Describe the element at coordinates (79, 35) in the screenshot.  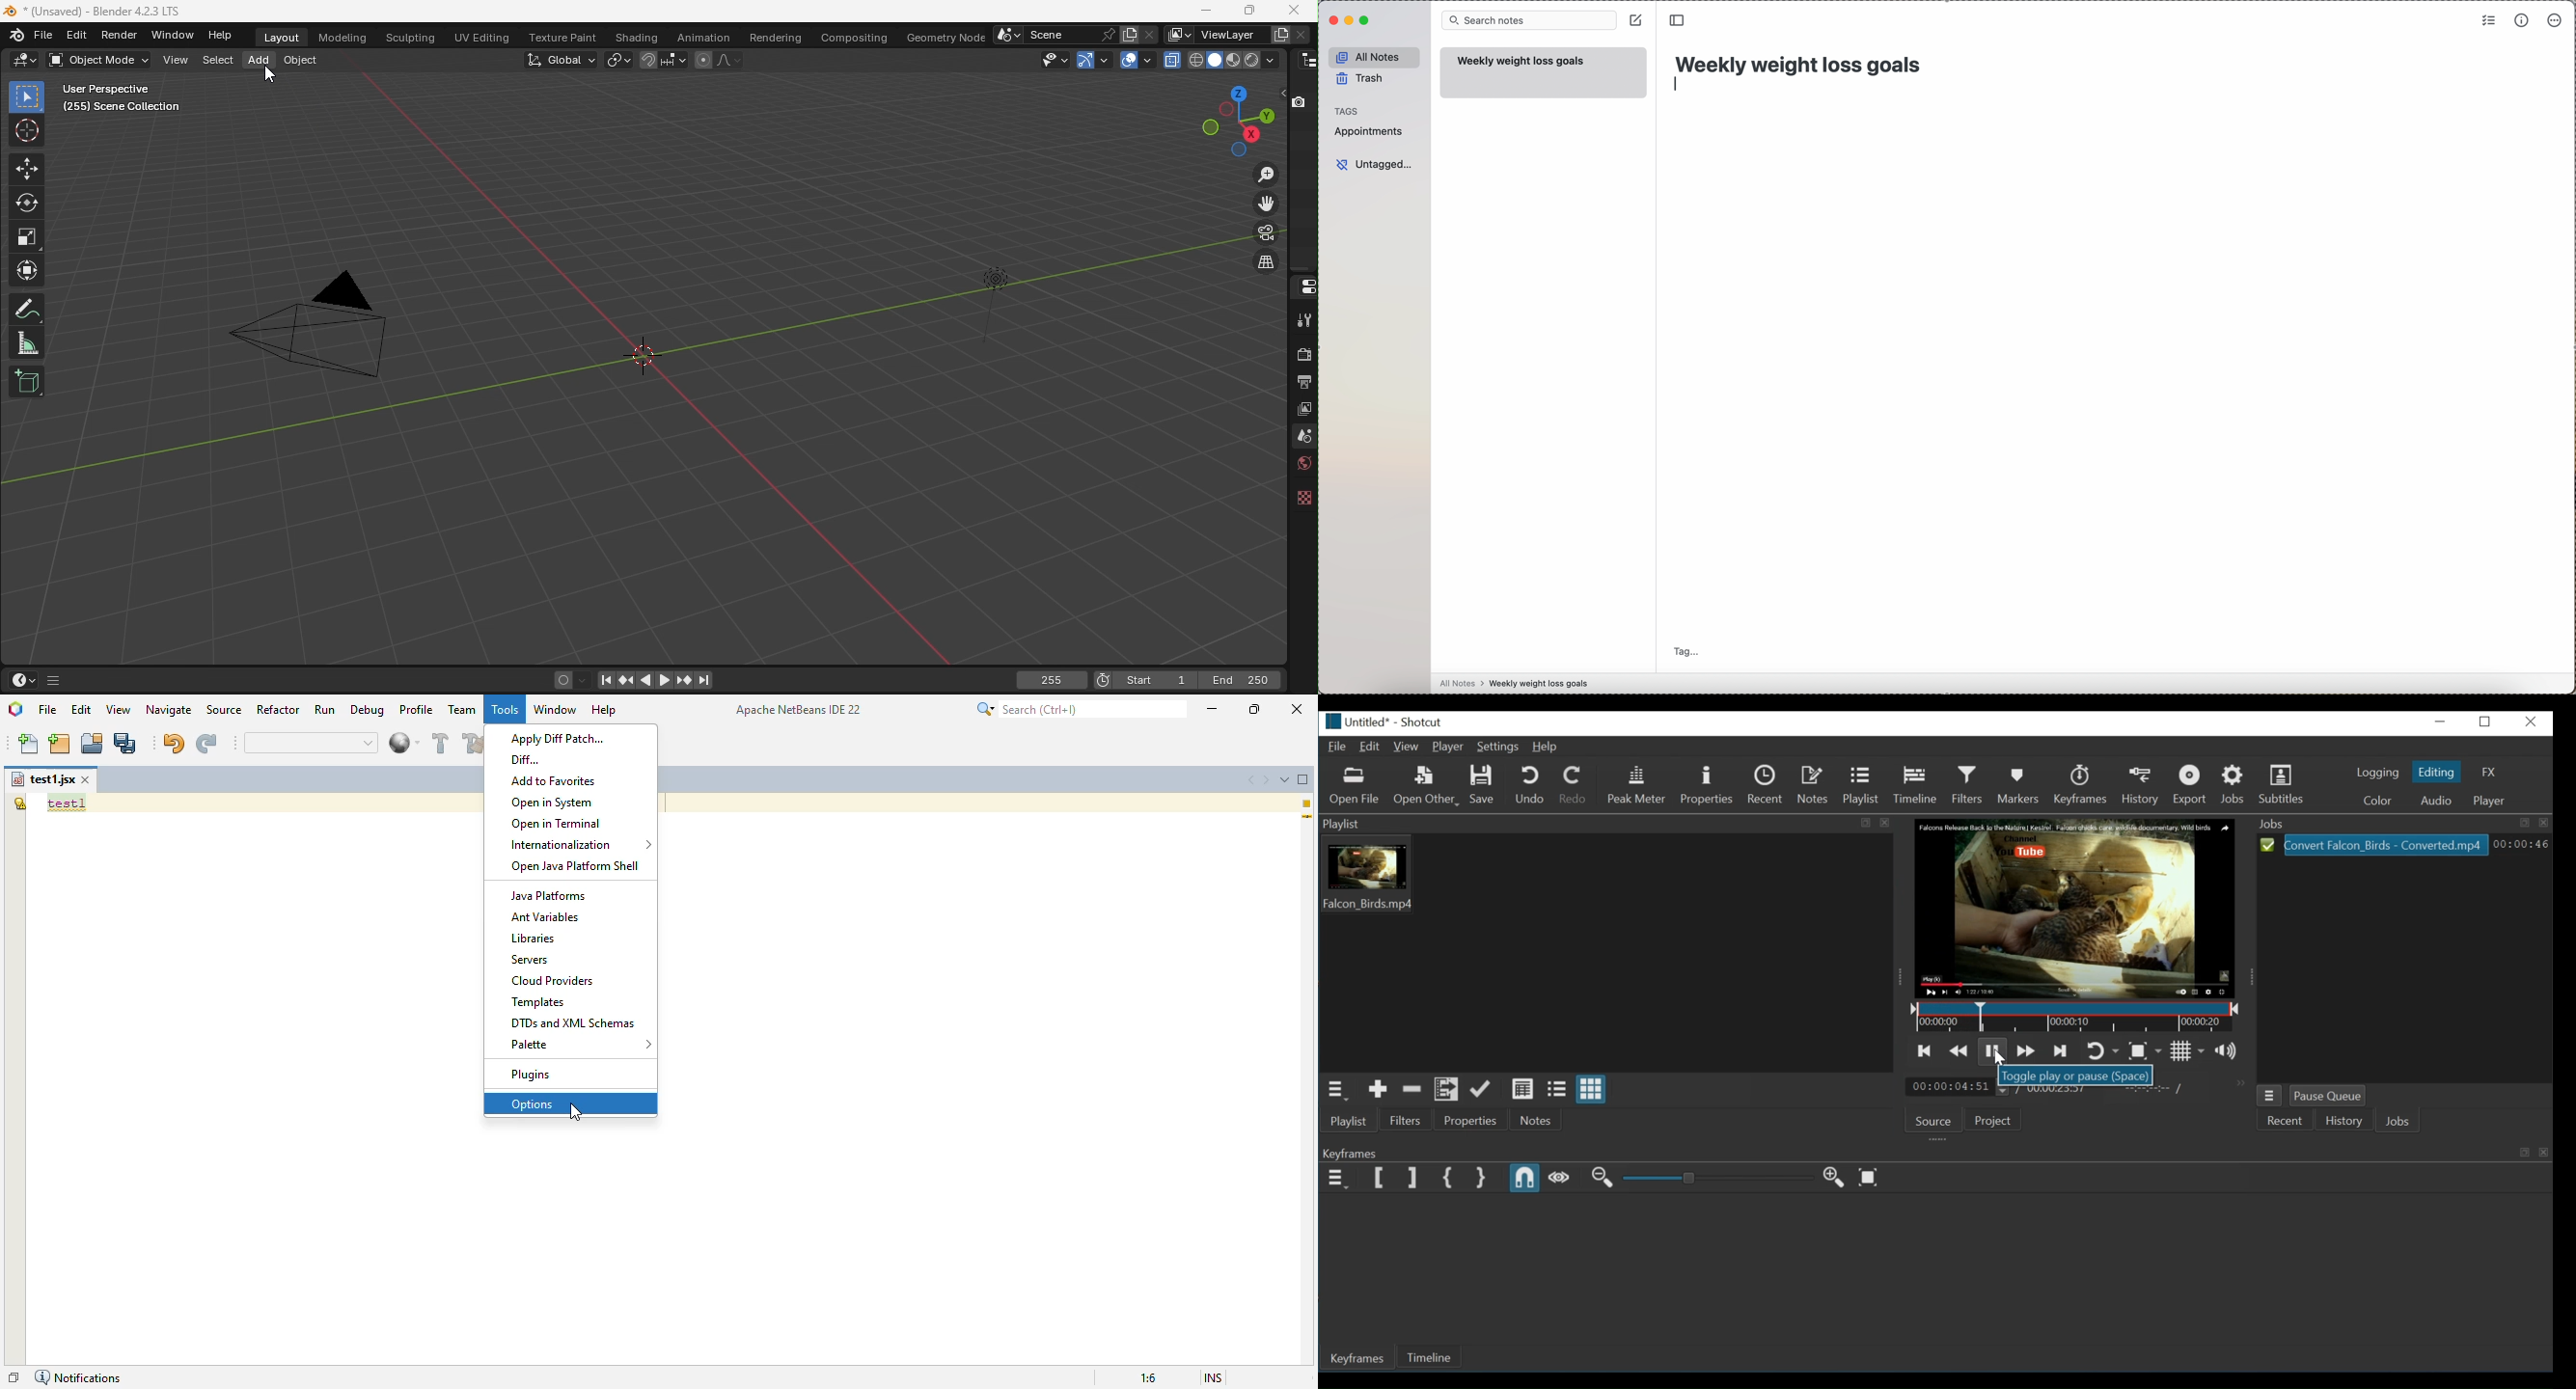
I see `Edit` at that location.